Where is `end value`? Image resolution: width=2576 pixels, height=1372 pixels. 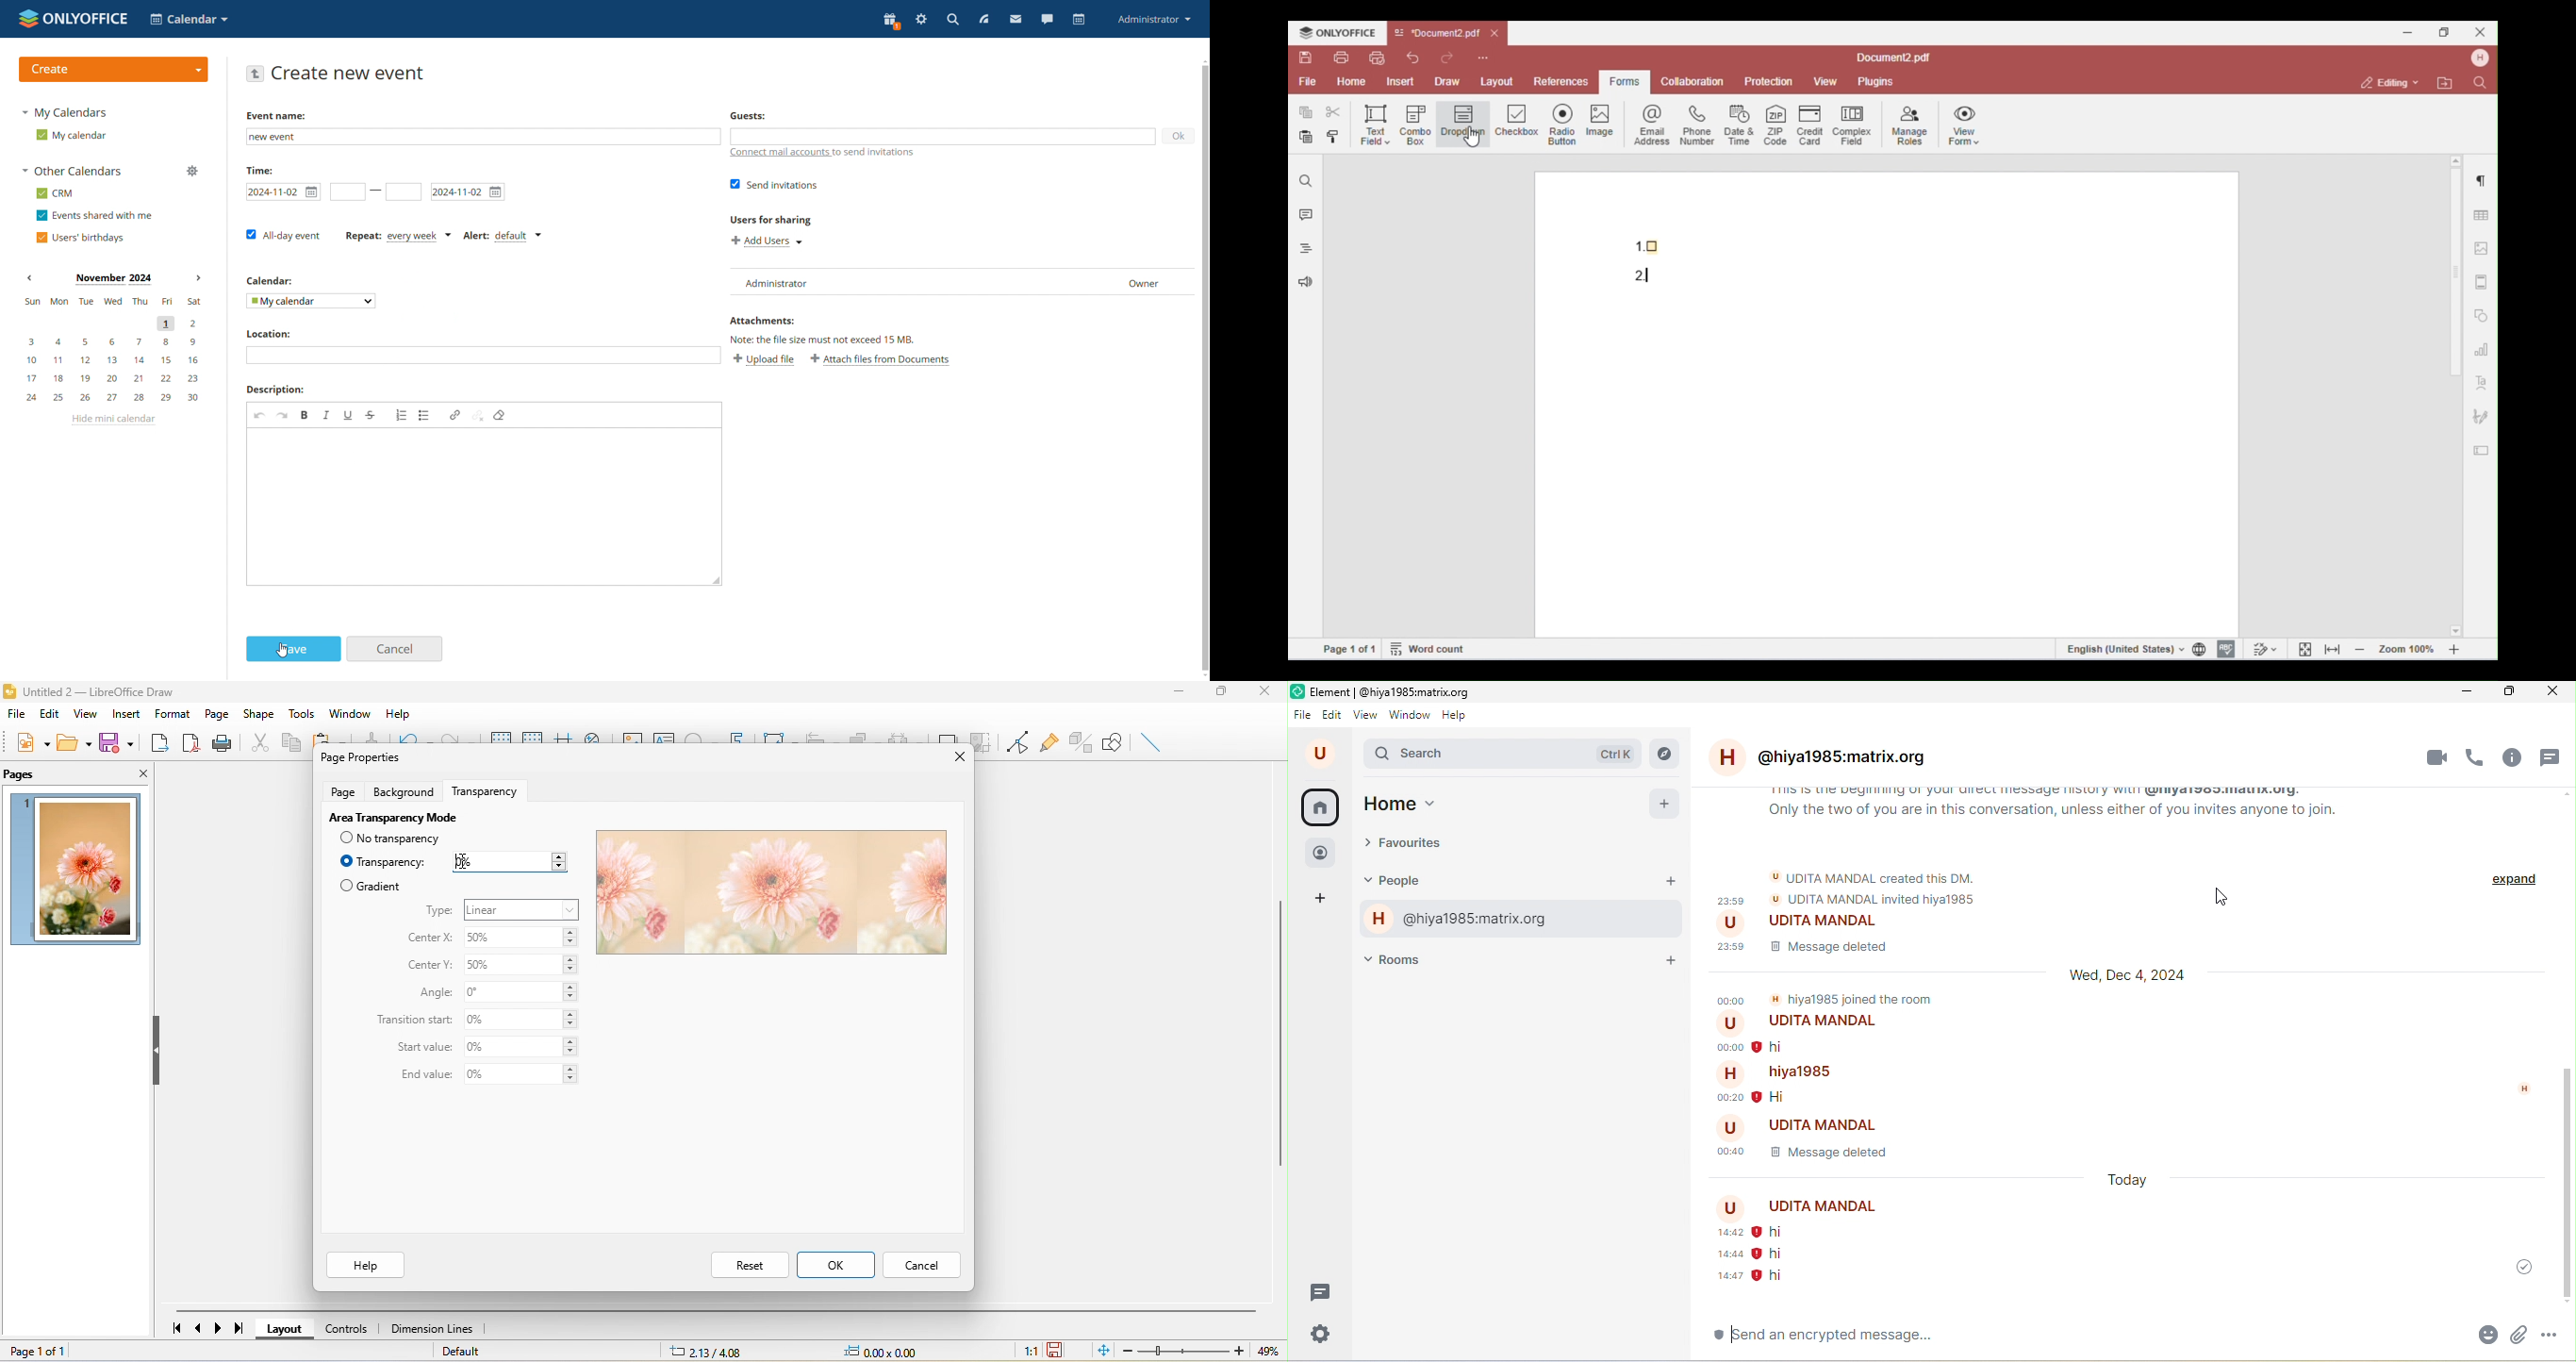 end value is located at coordinates (421, 1075).